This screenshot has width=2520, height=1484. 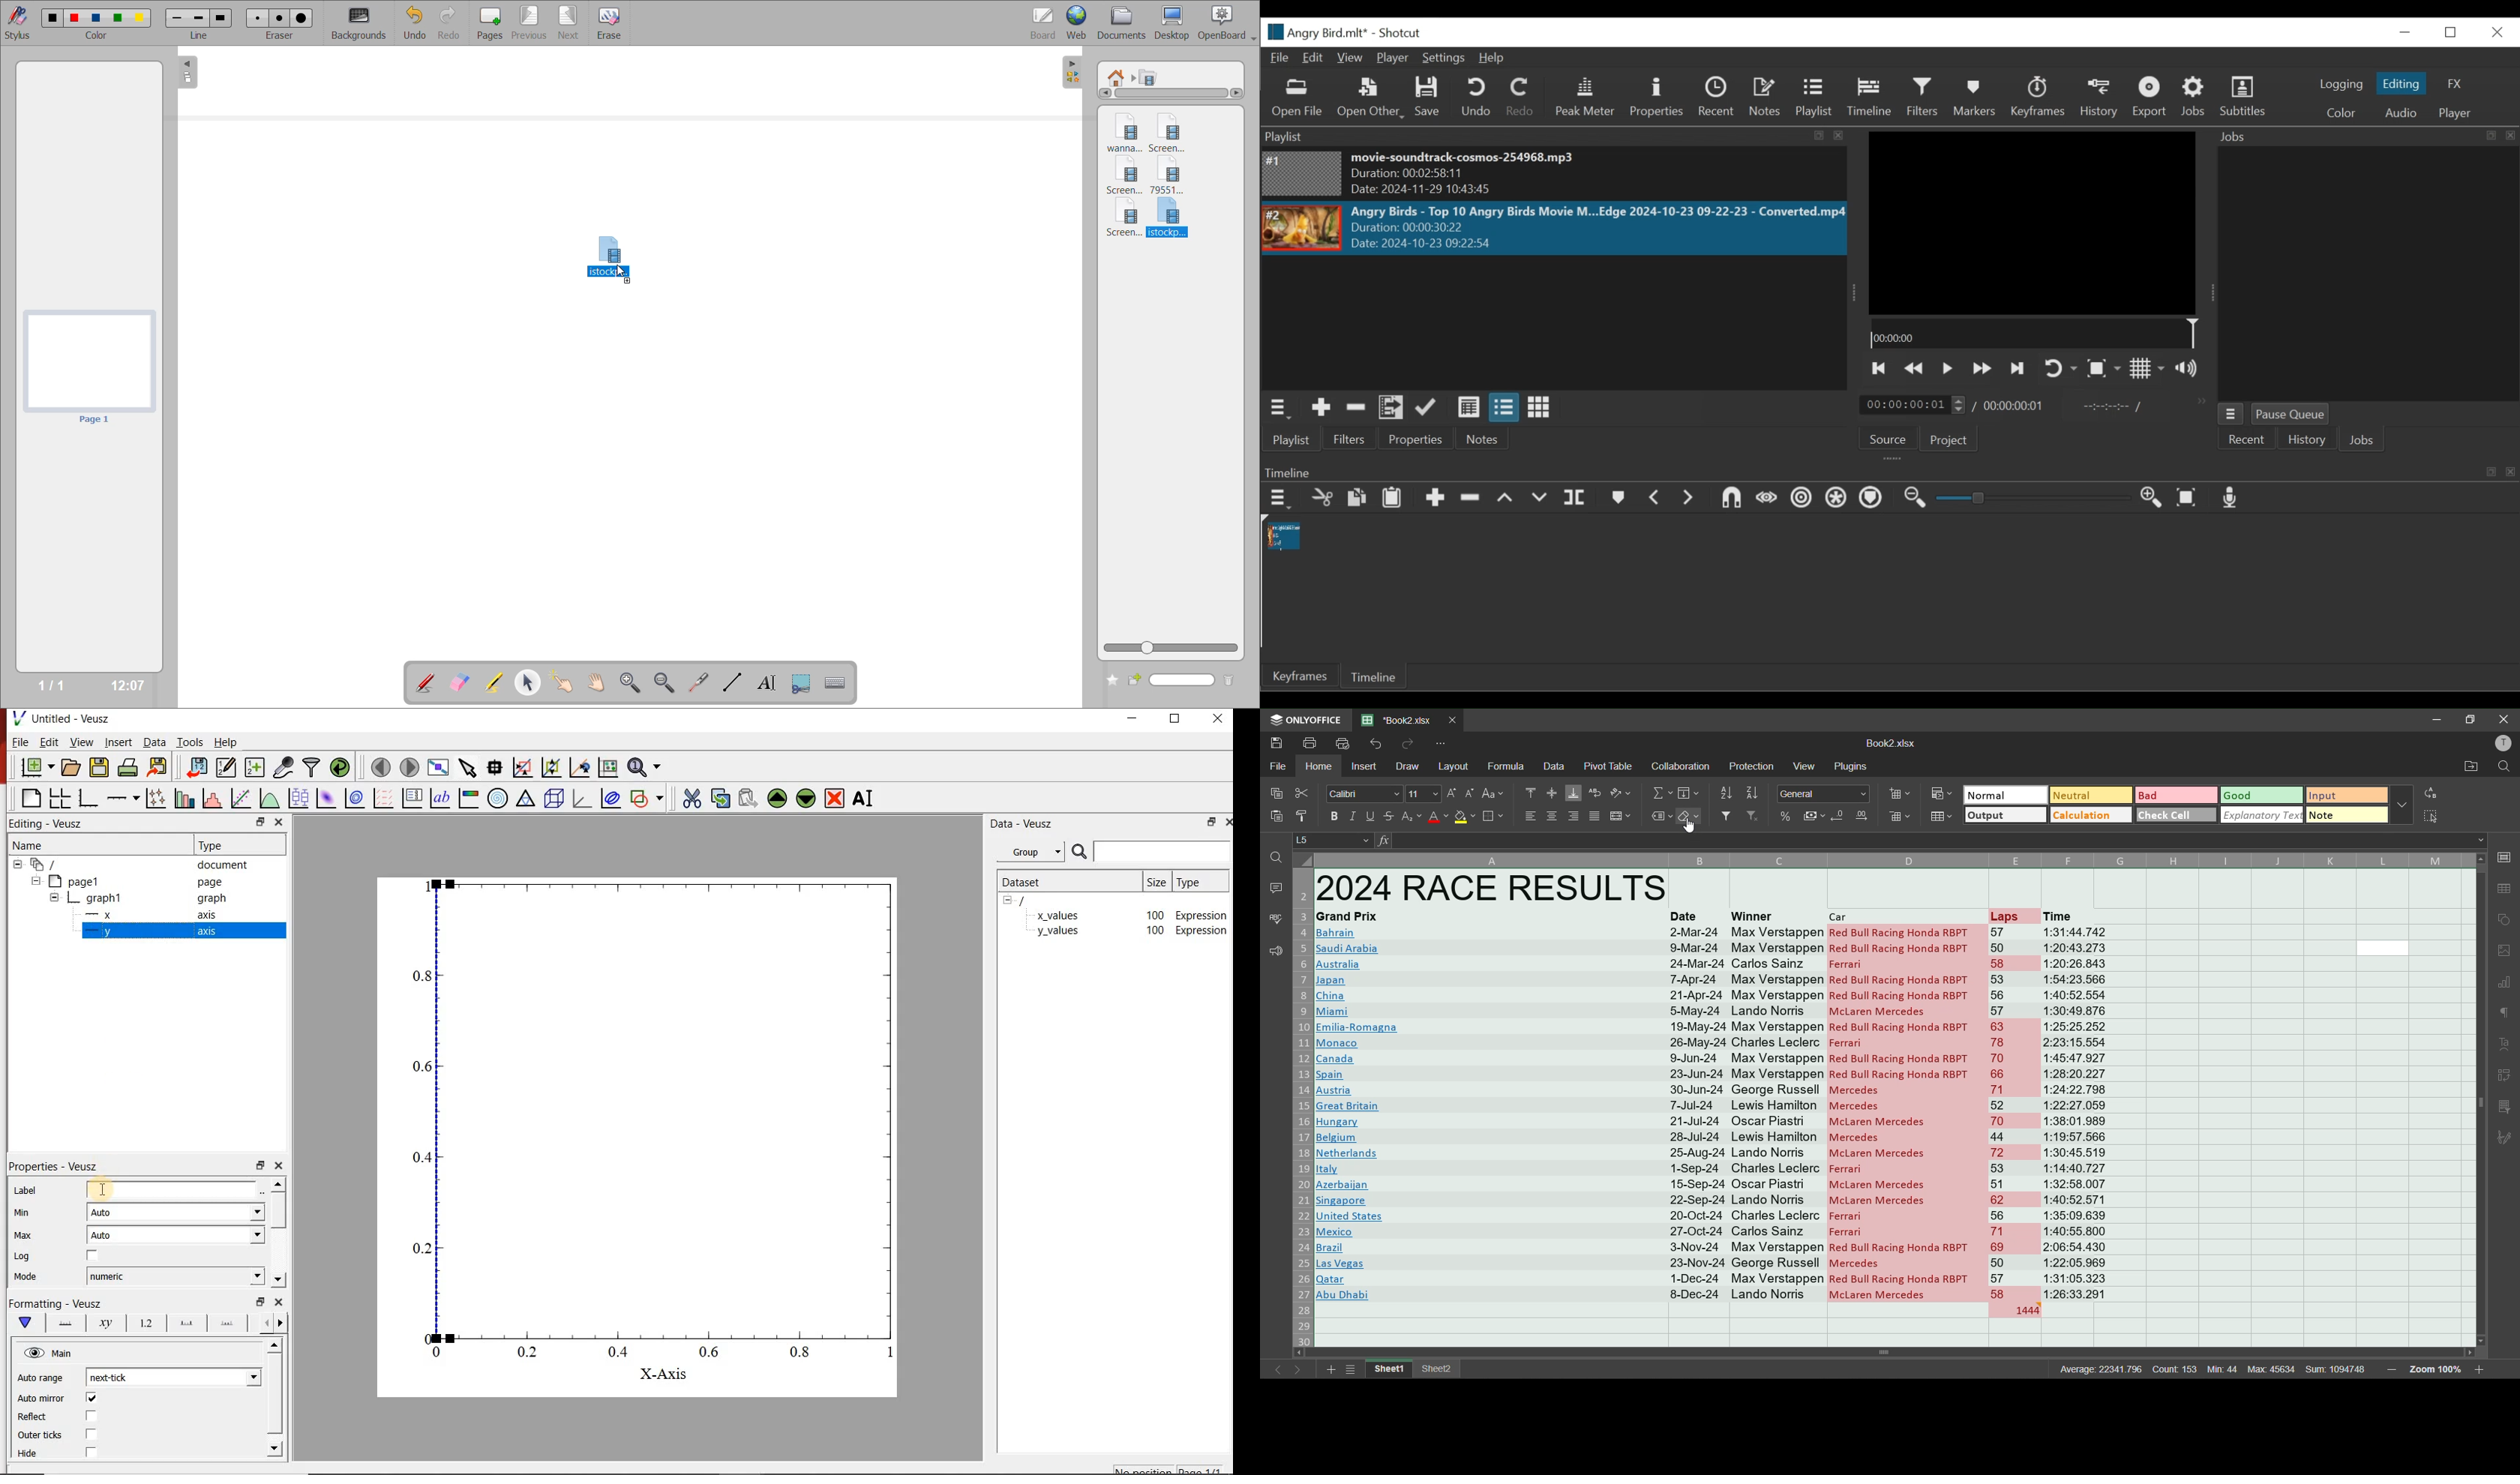 I want to click on normal, so click(x=2005, y=794).